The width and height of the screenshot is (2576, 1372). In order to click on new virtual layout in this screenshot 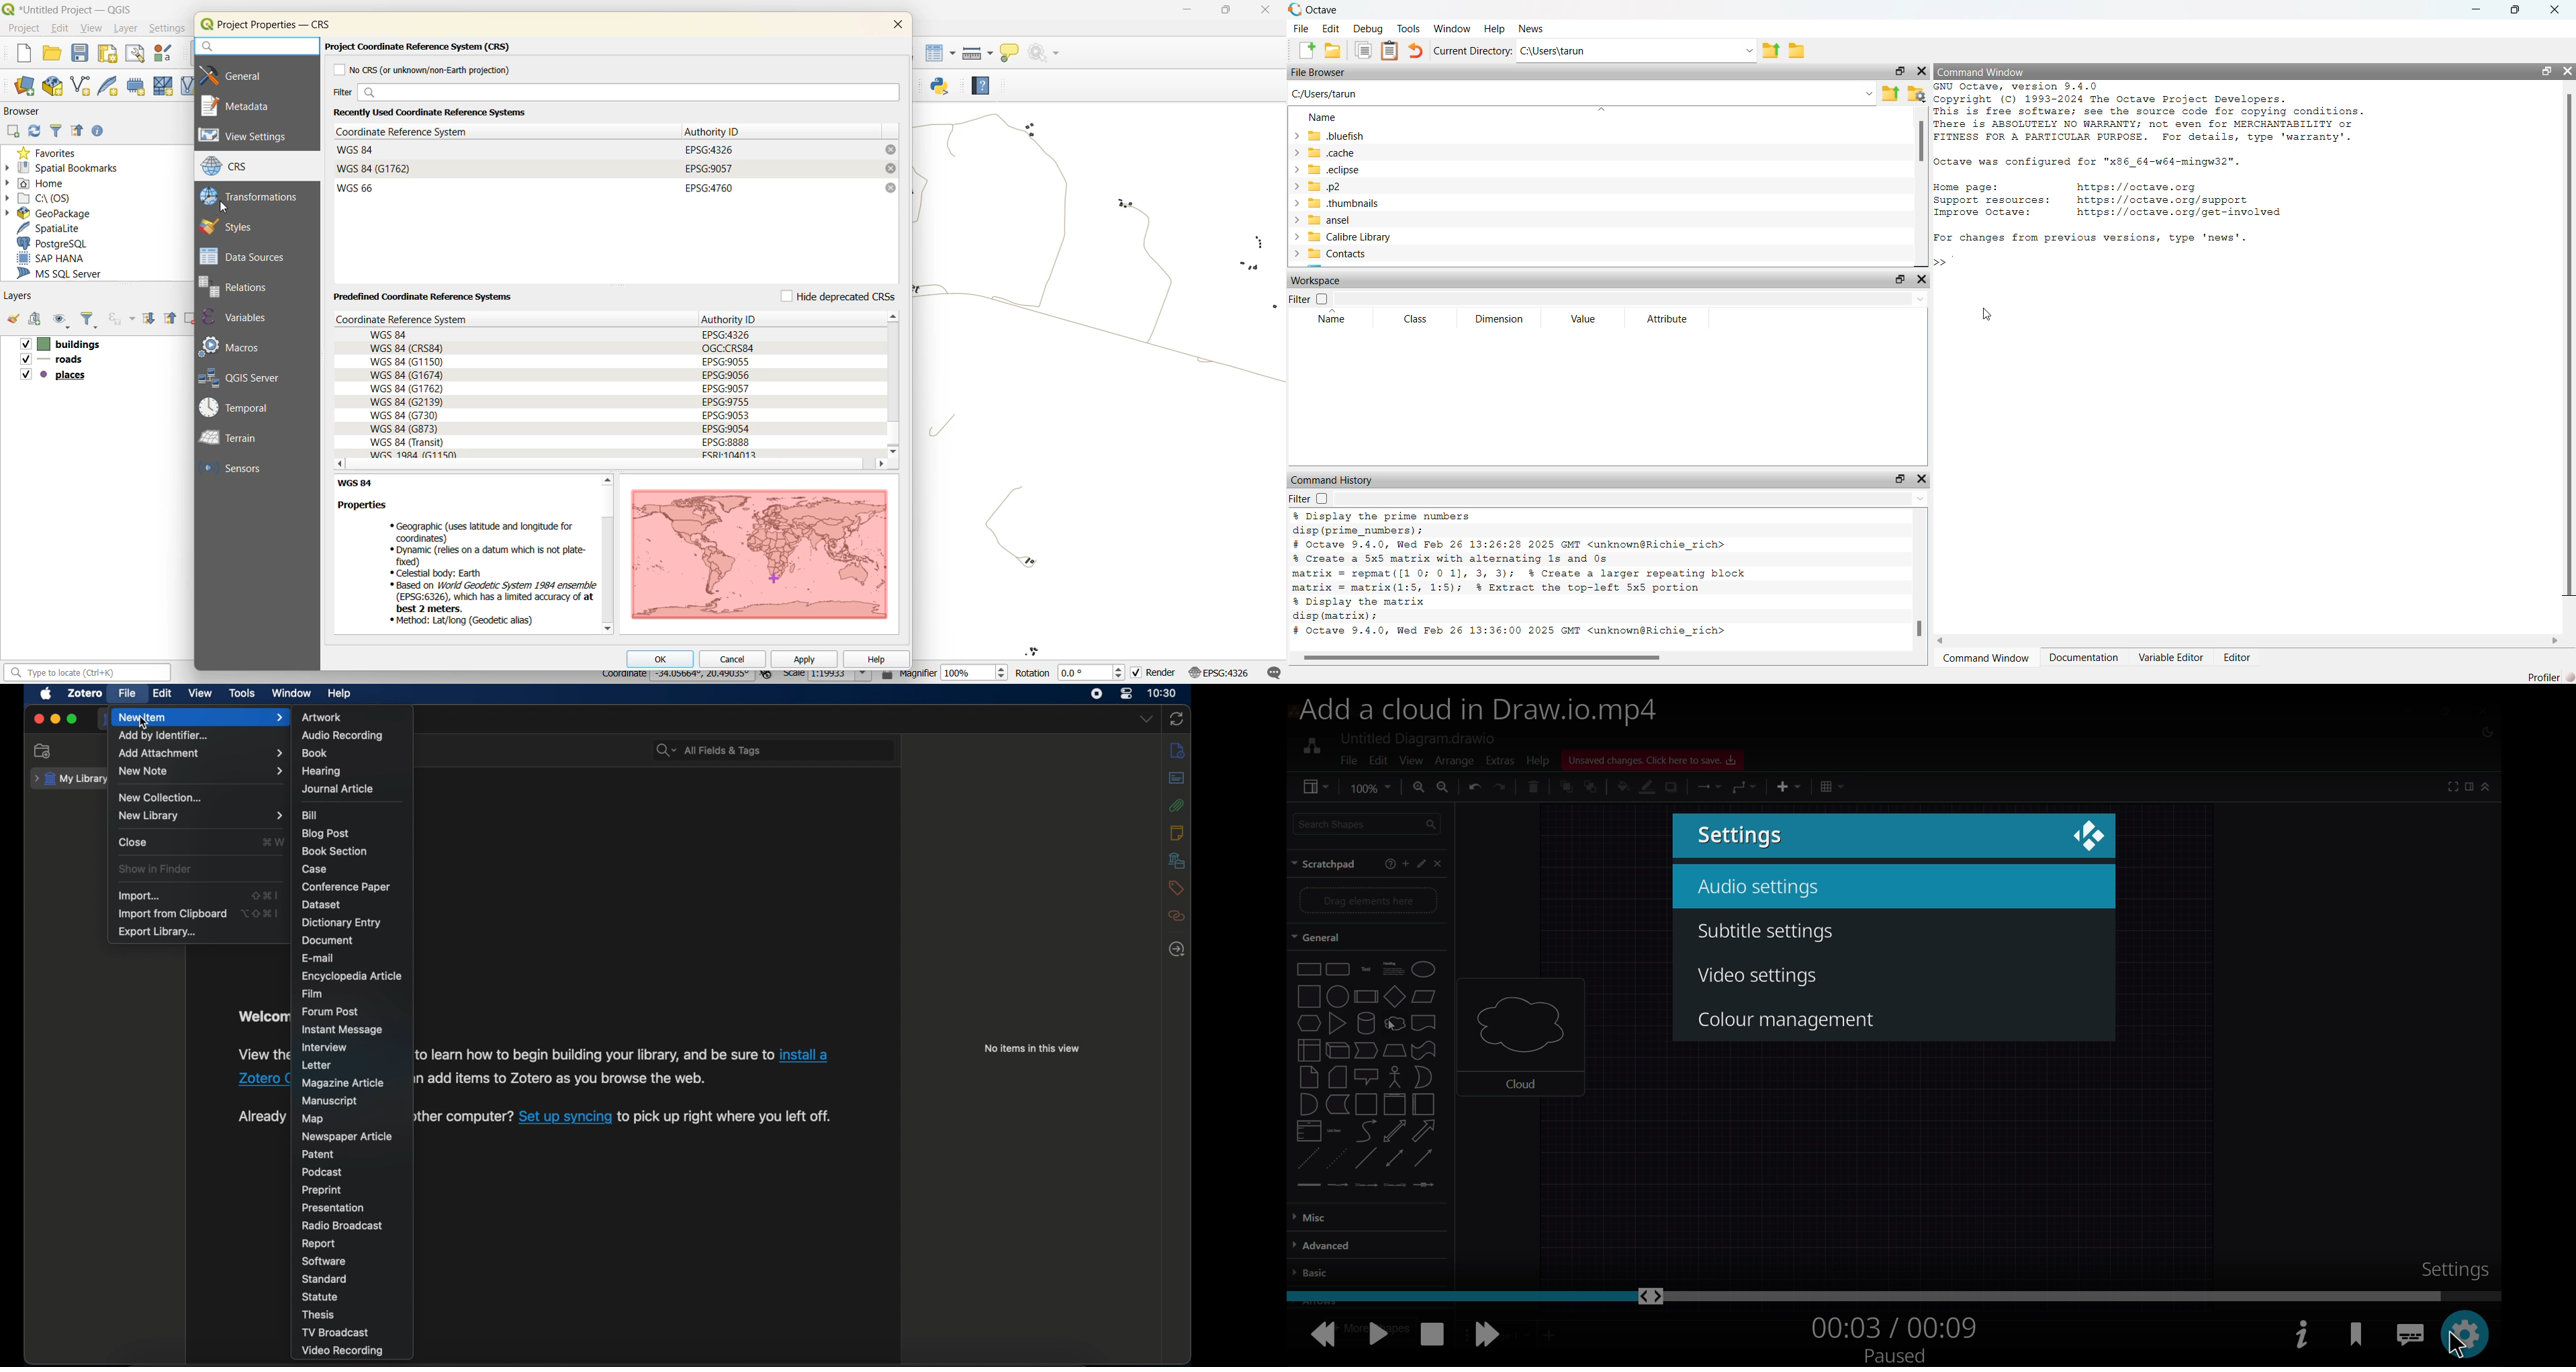, I will do `click(187, 86)`.